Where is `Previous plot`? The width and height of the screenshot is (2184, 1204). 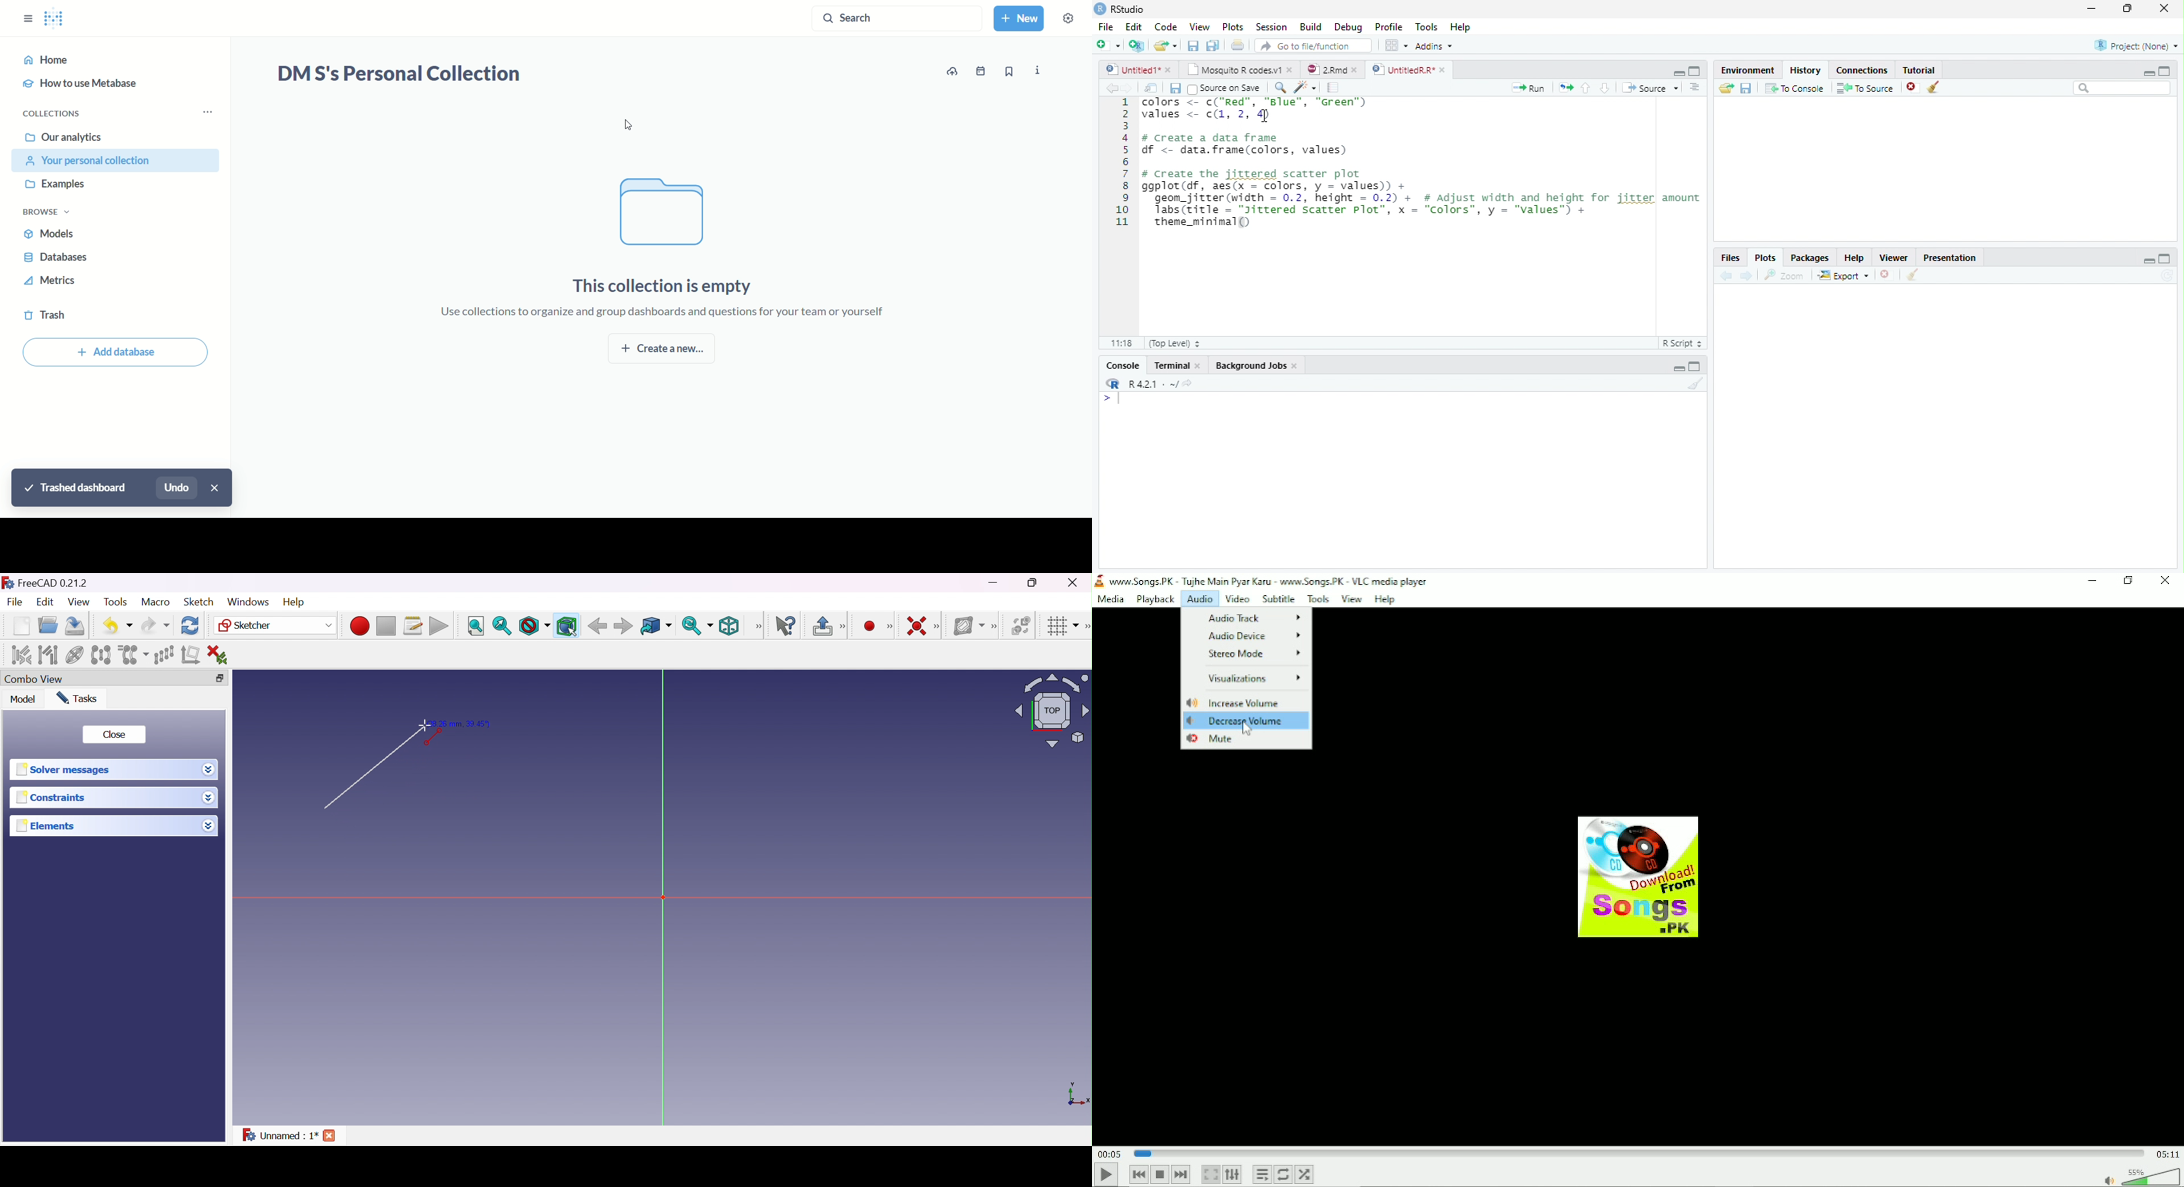 Previous plot is located at coordinates (1727, 276).